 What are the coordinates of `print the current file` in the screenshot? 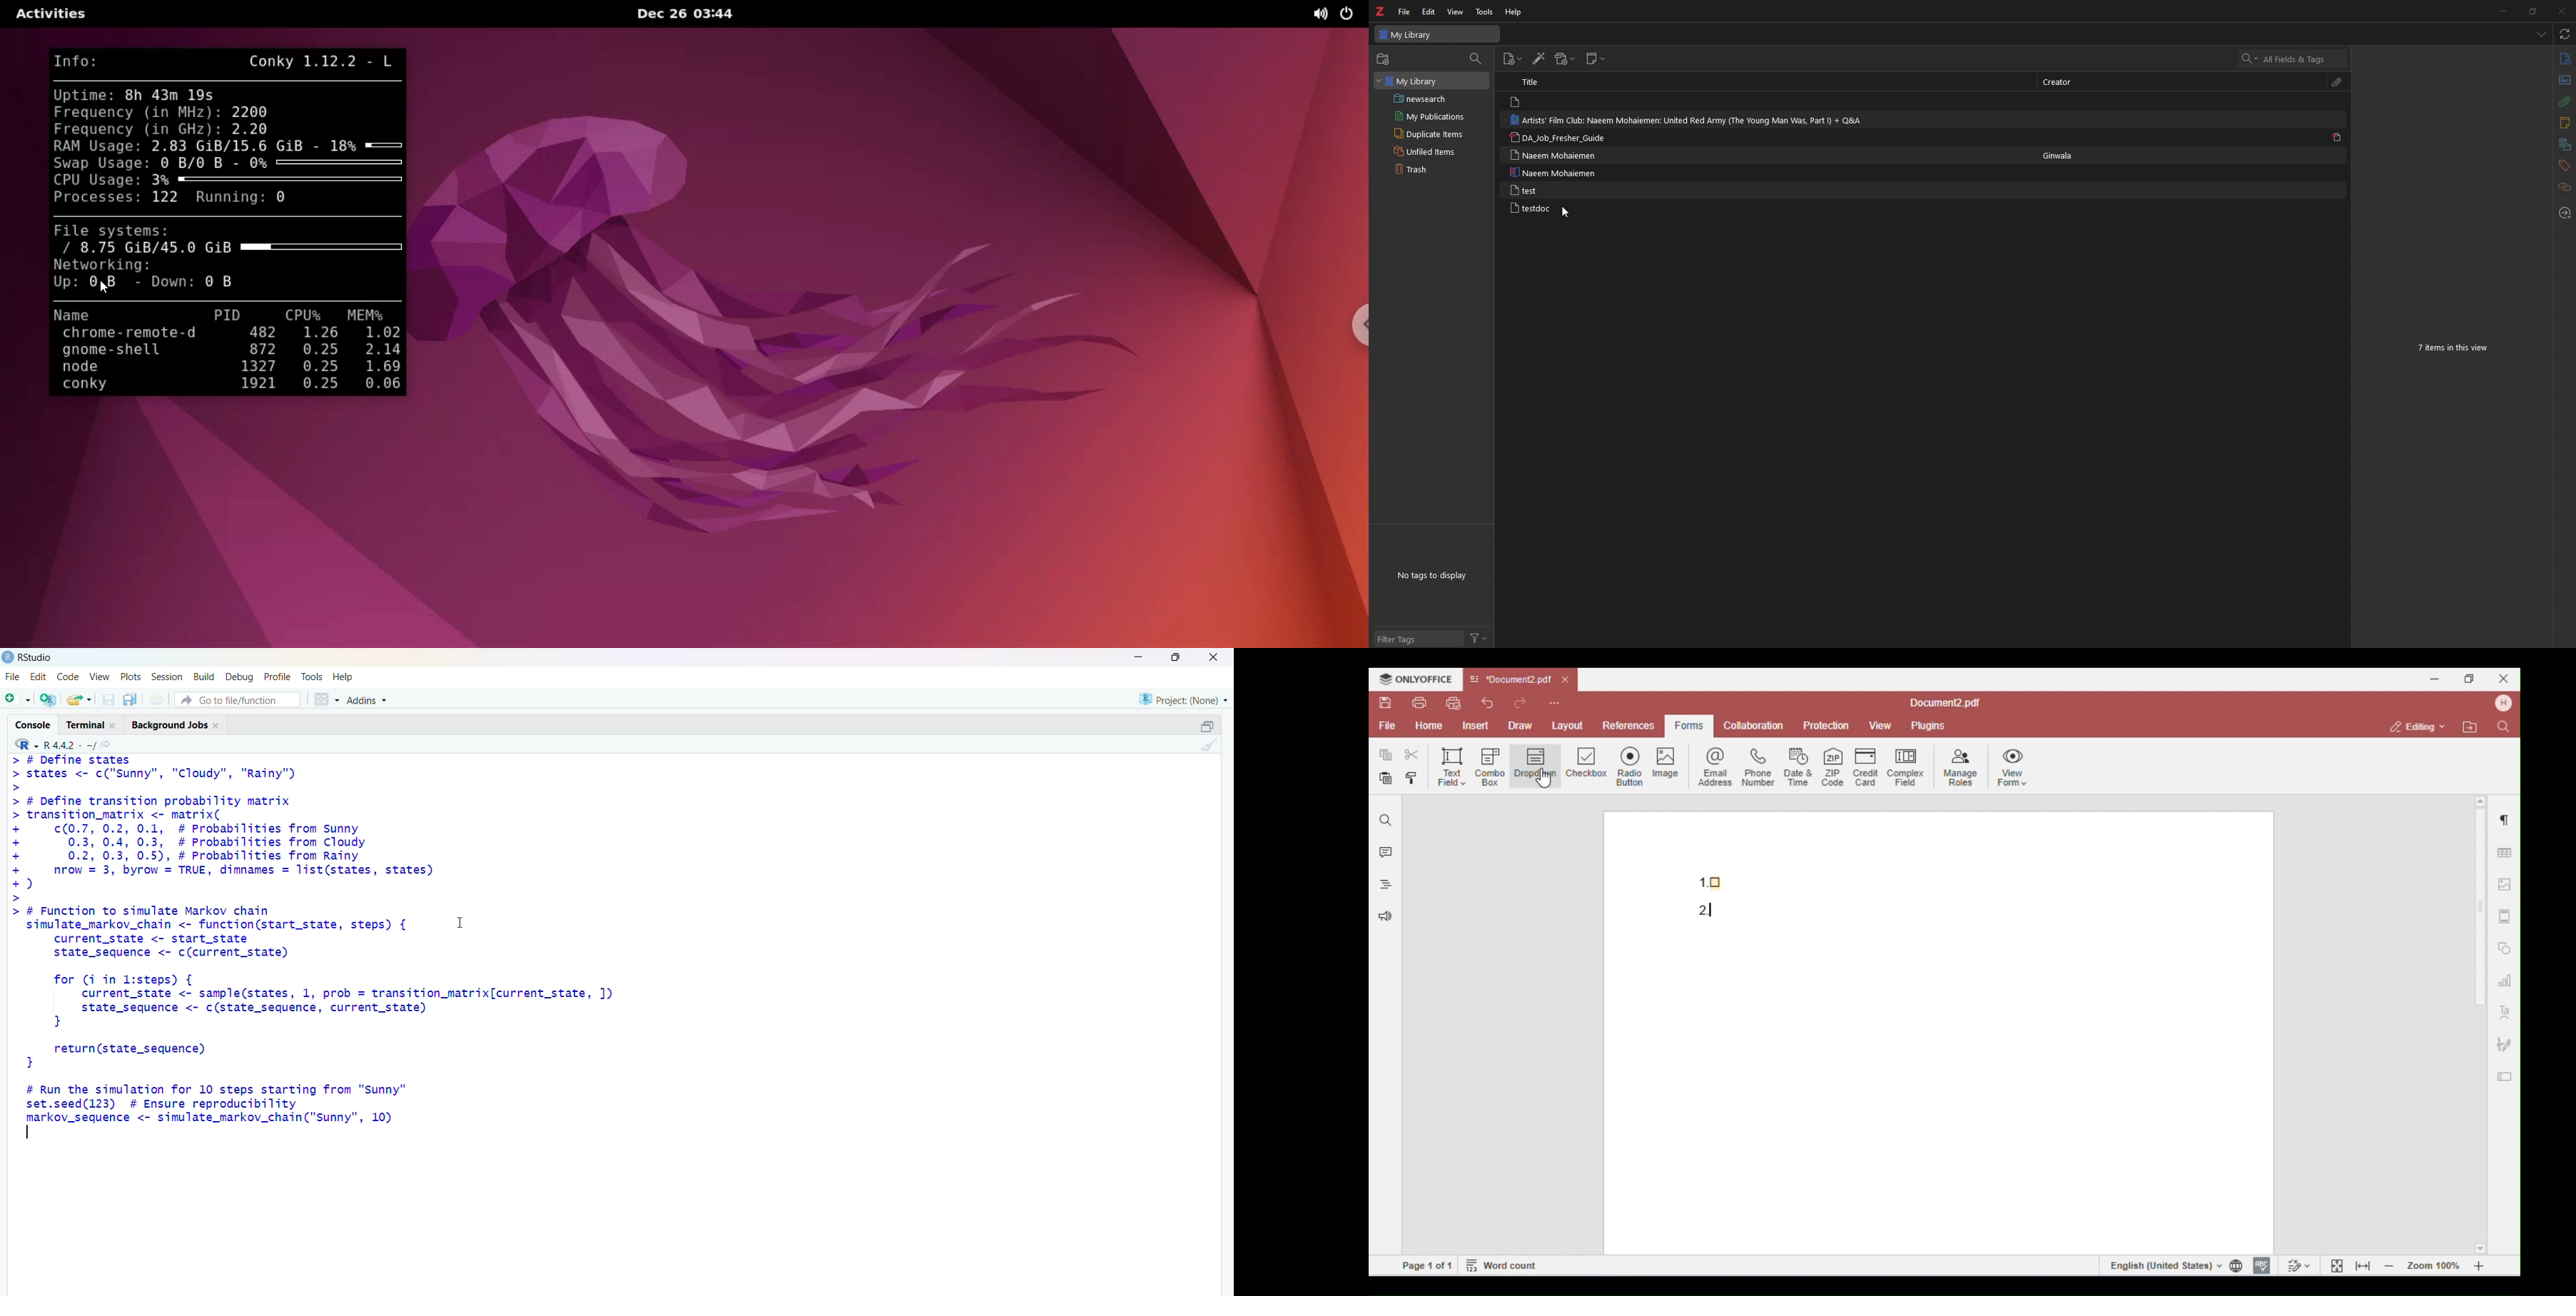 It's located at (159, 699).